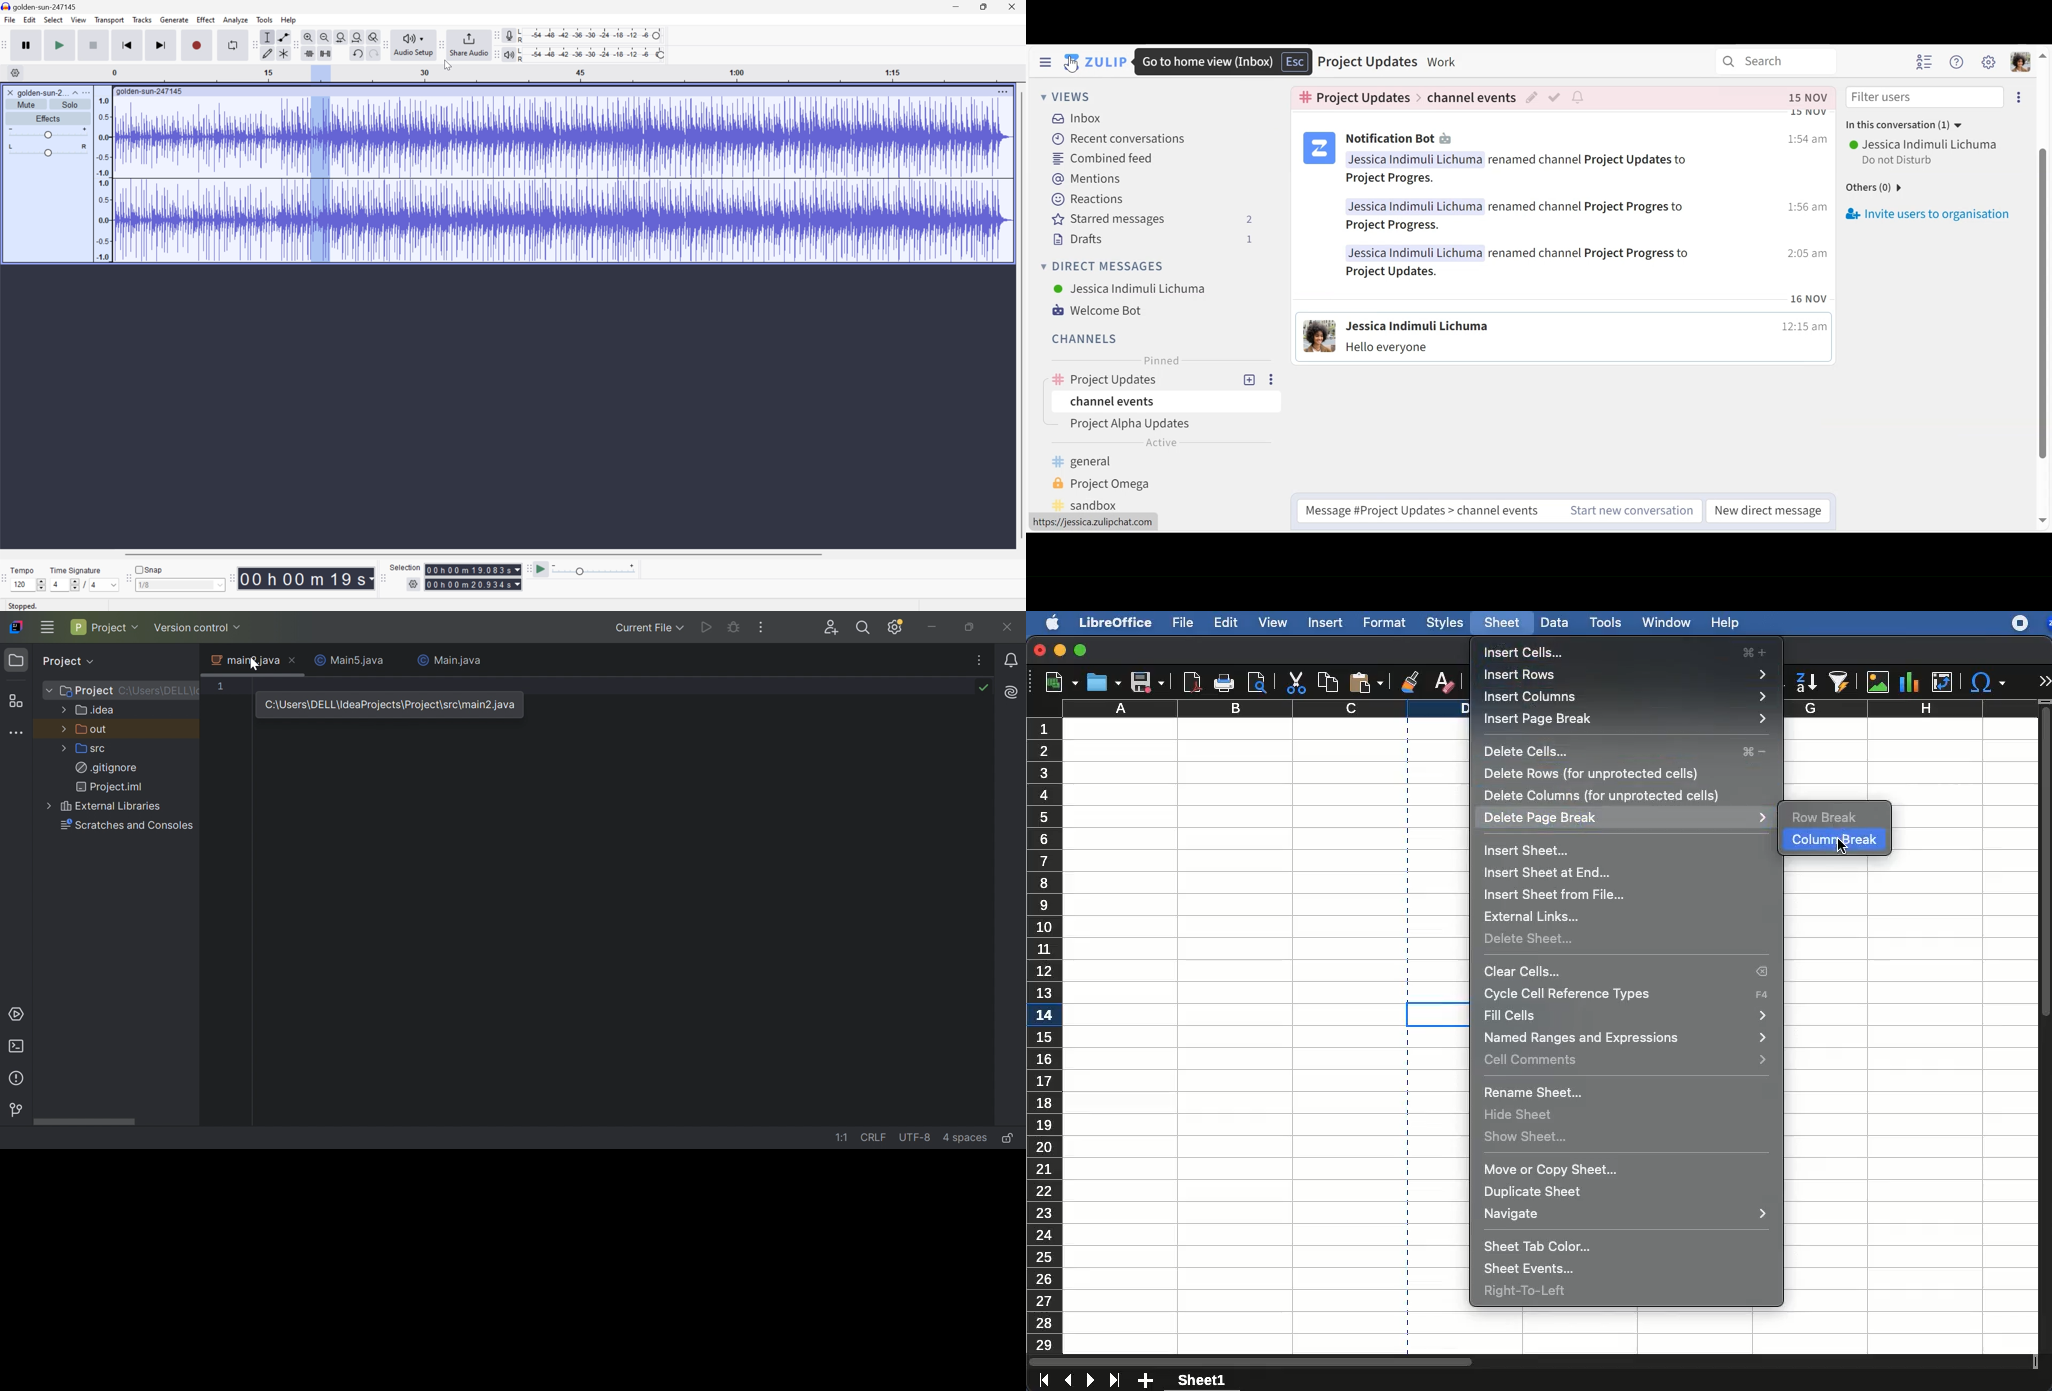 This screenshot has width=2072, height=1400. Describe the element at coordinates (94, 586) in the screenshot. I see `4` at that location.